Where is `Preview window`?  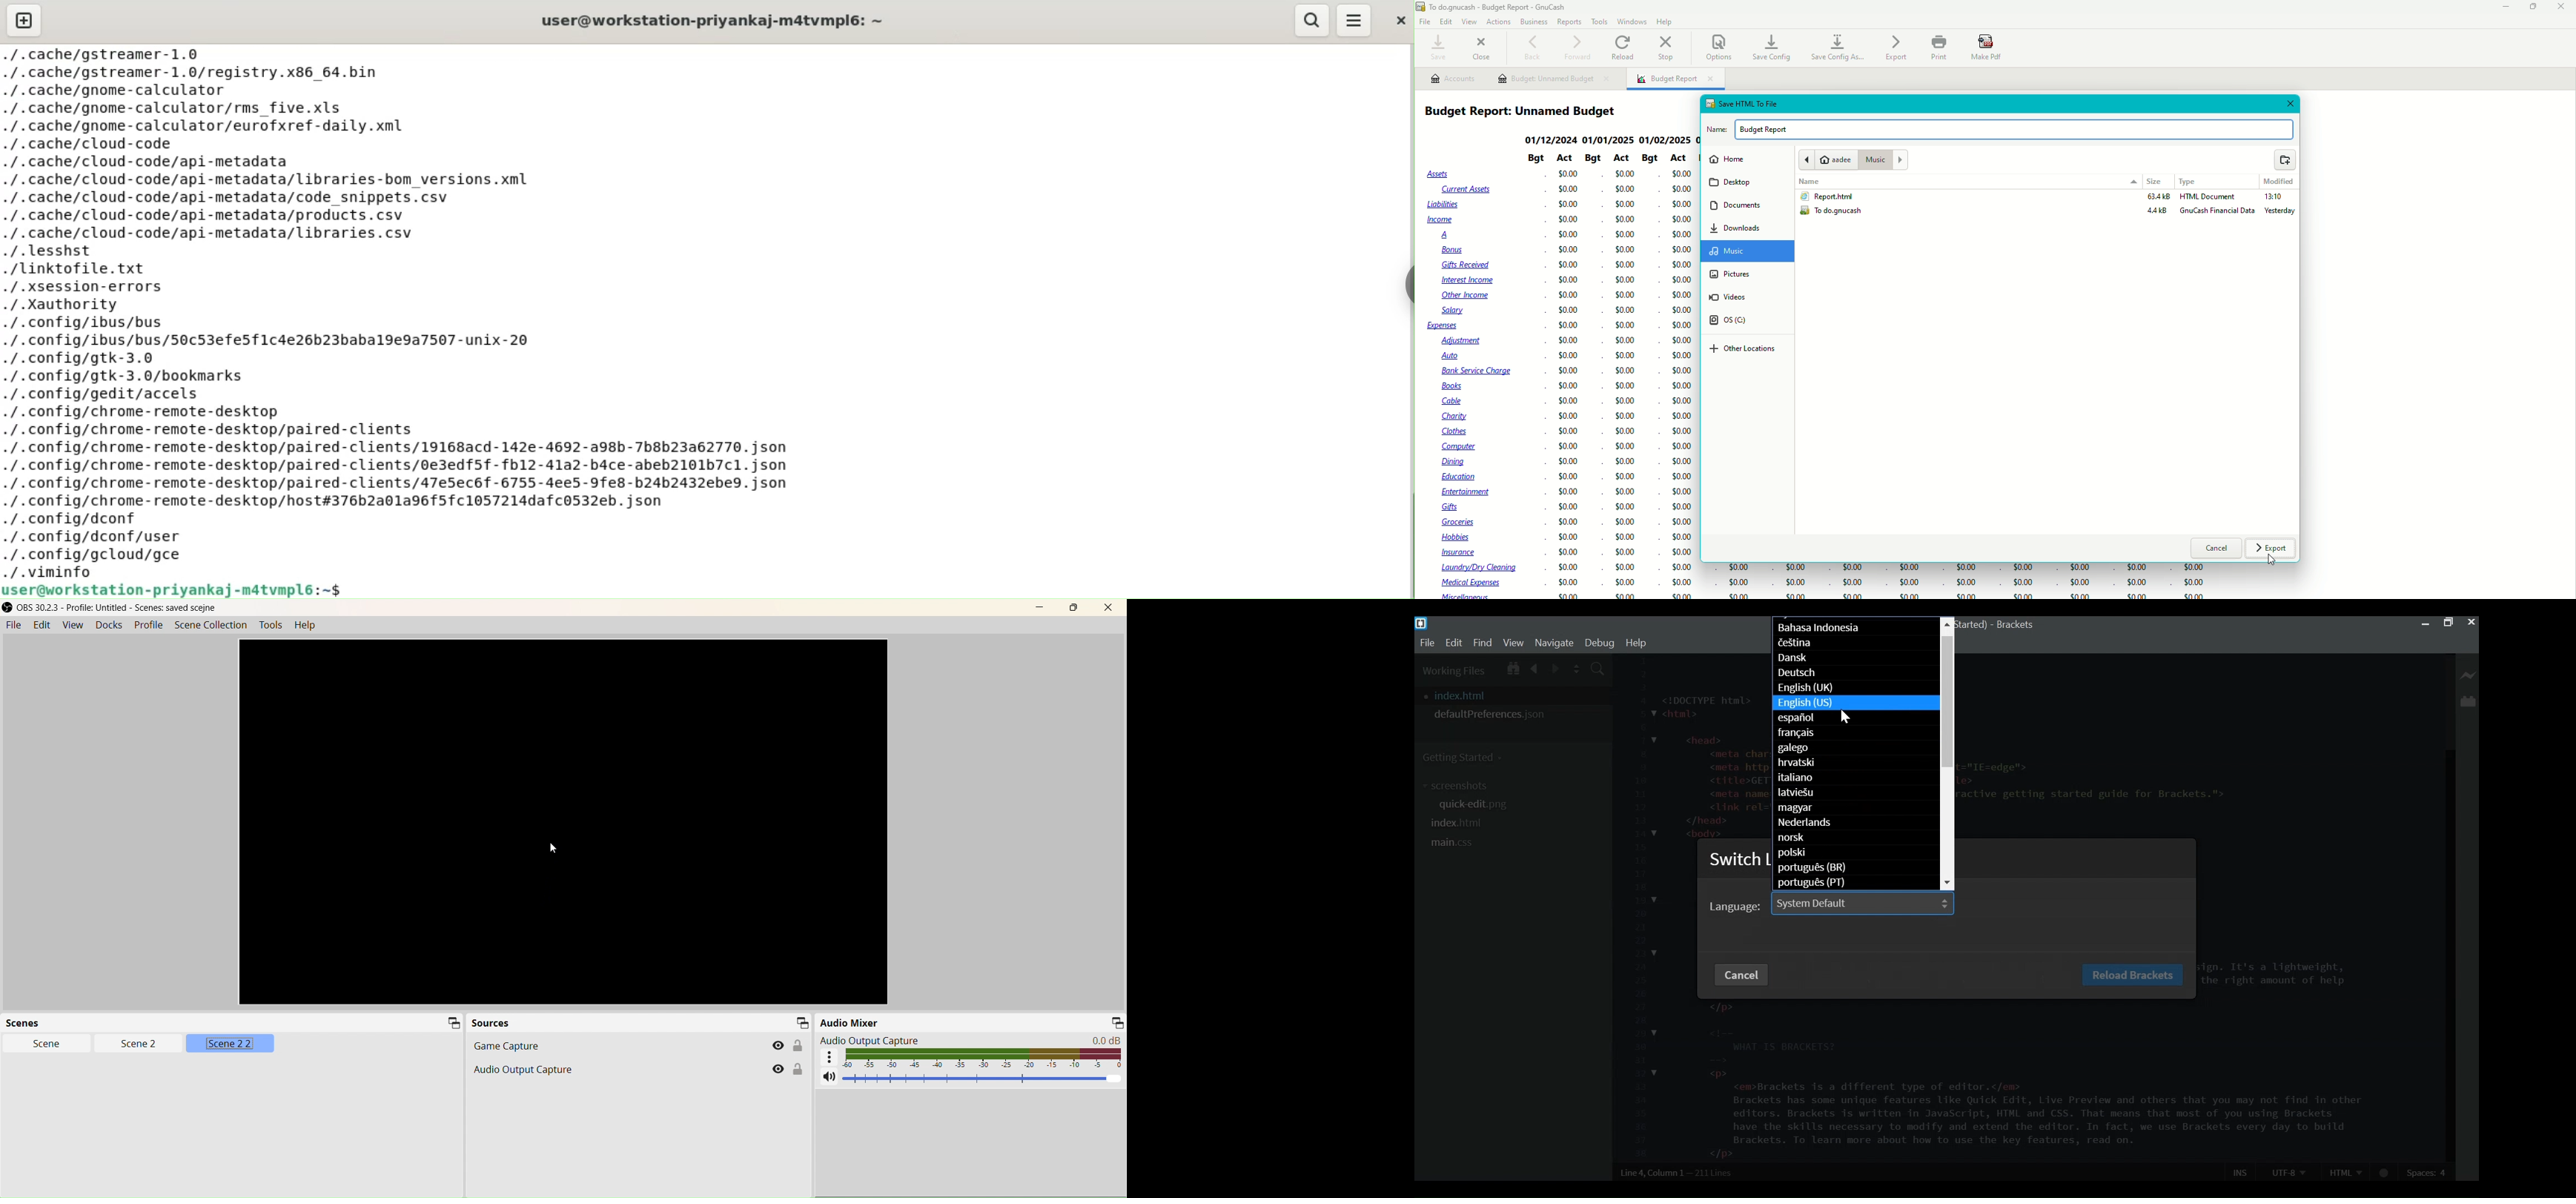 Preview window is located at coordinates (564, 822).